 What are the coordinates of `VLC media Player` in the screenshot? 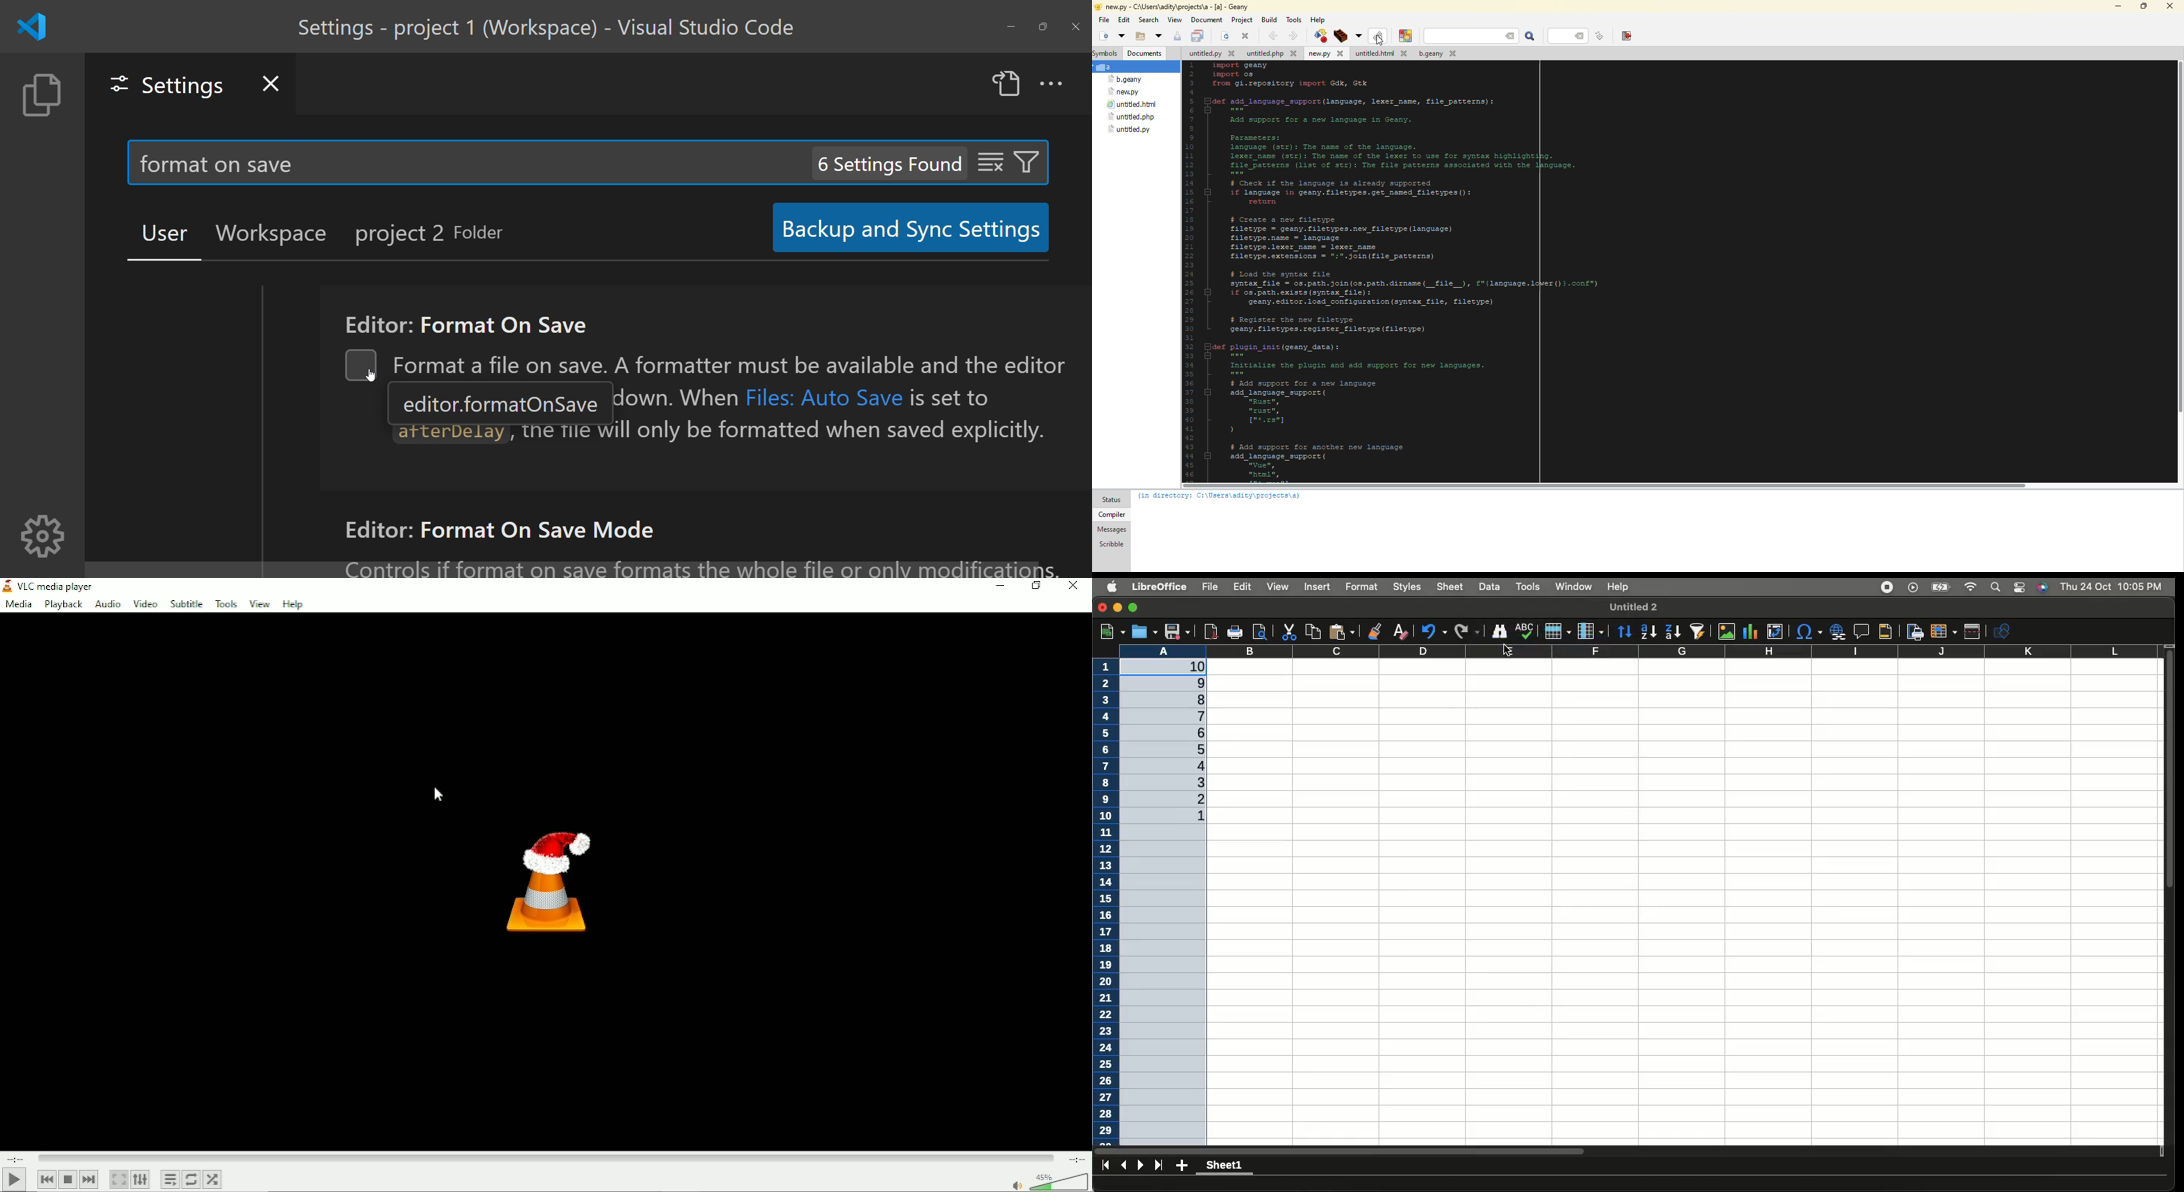 It's located at (54, 586).